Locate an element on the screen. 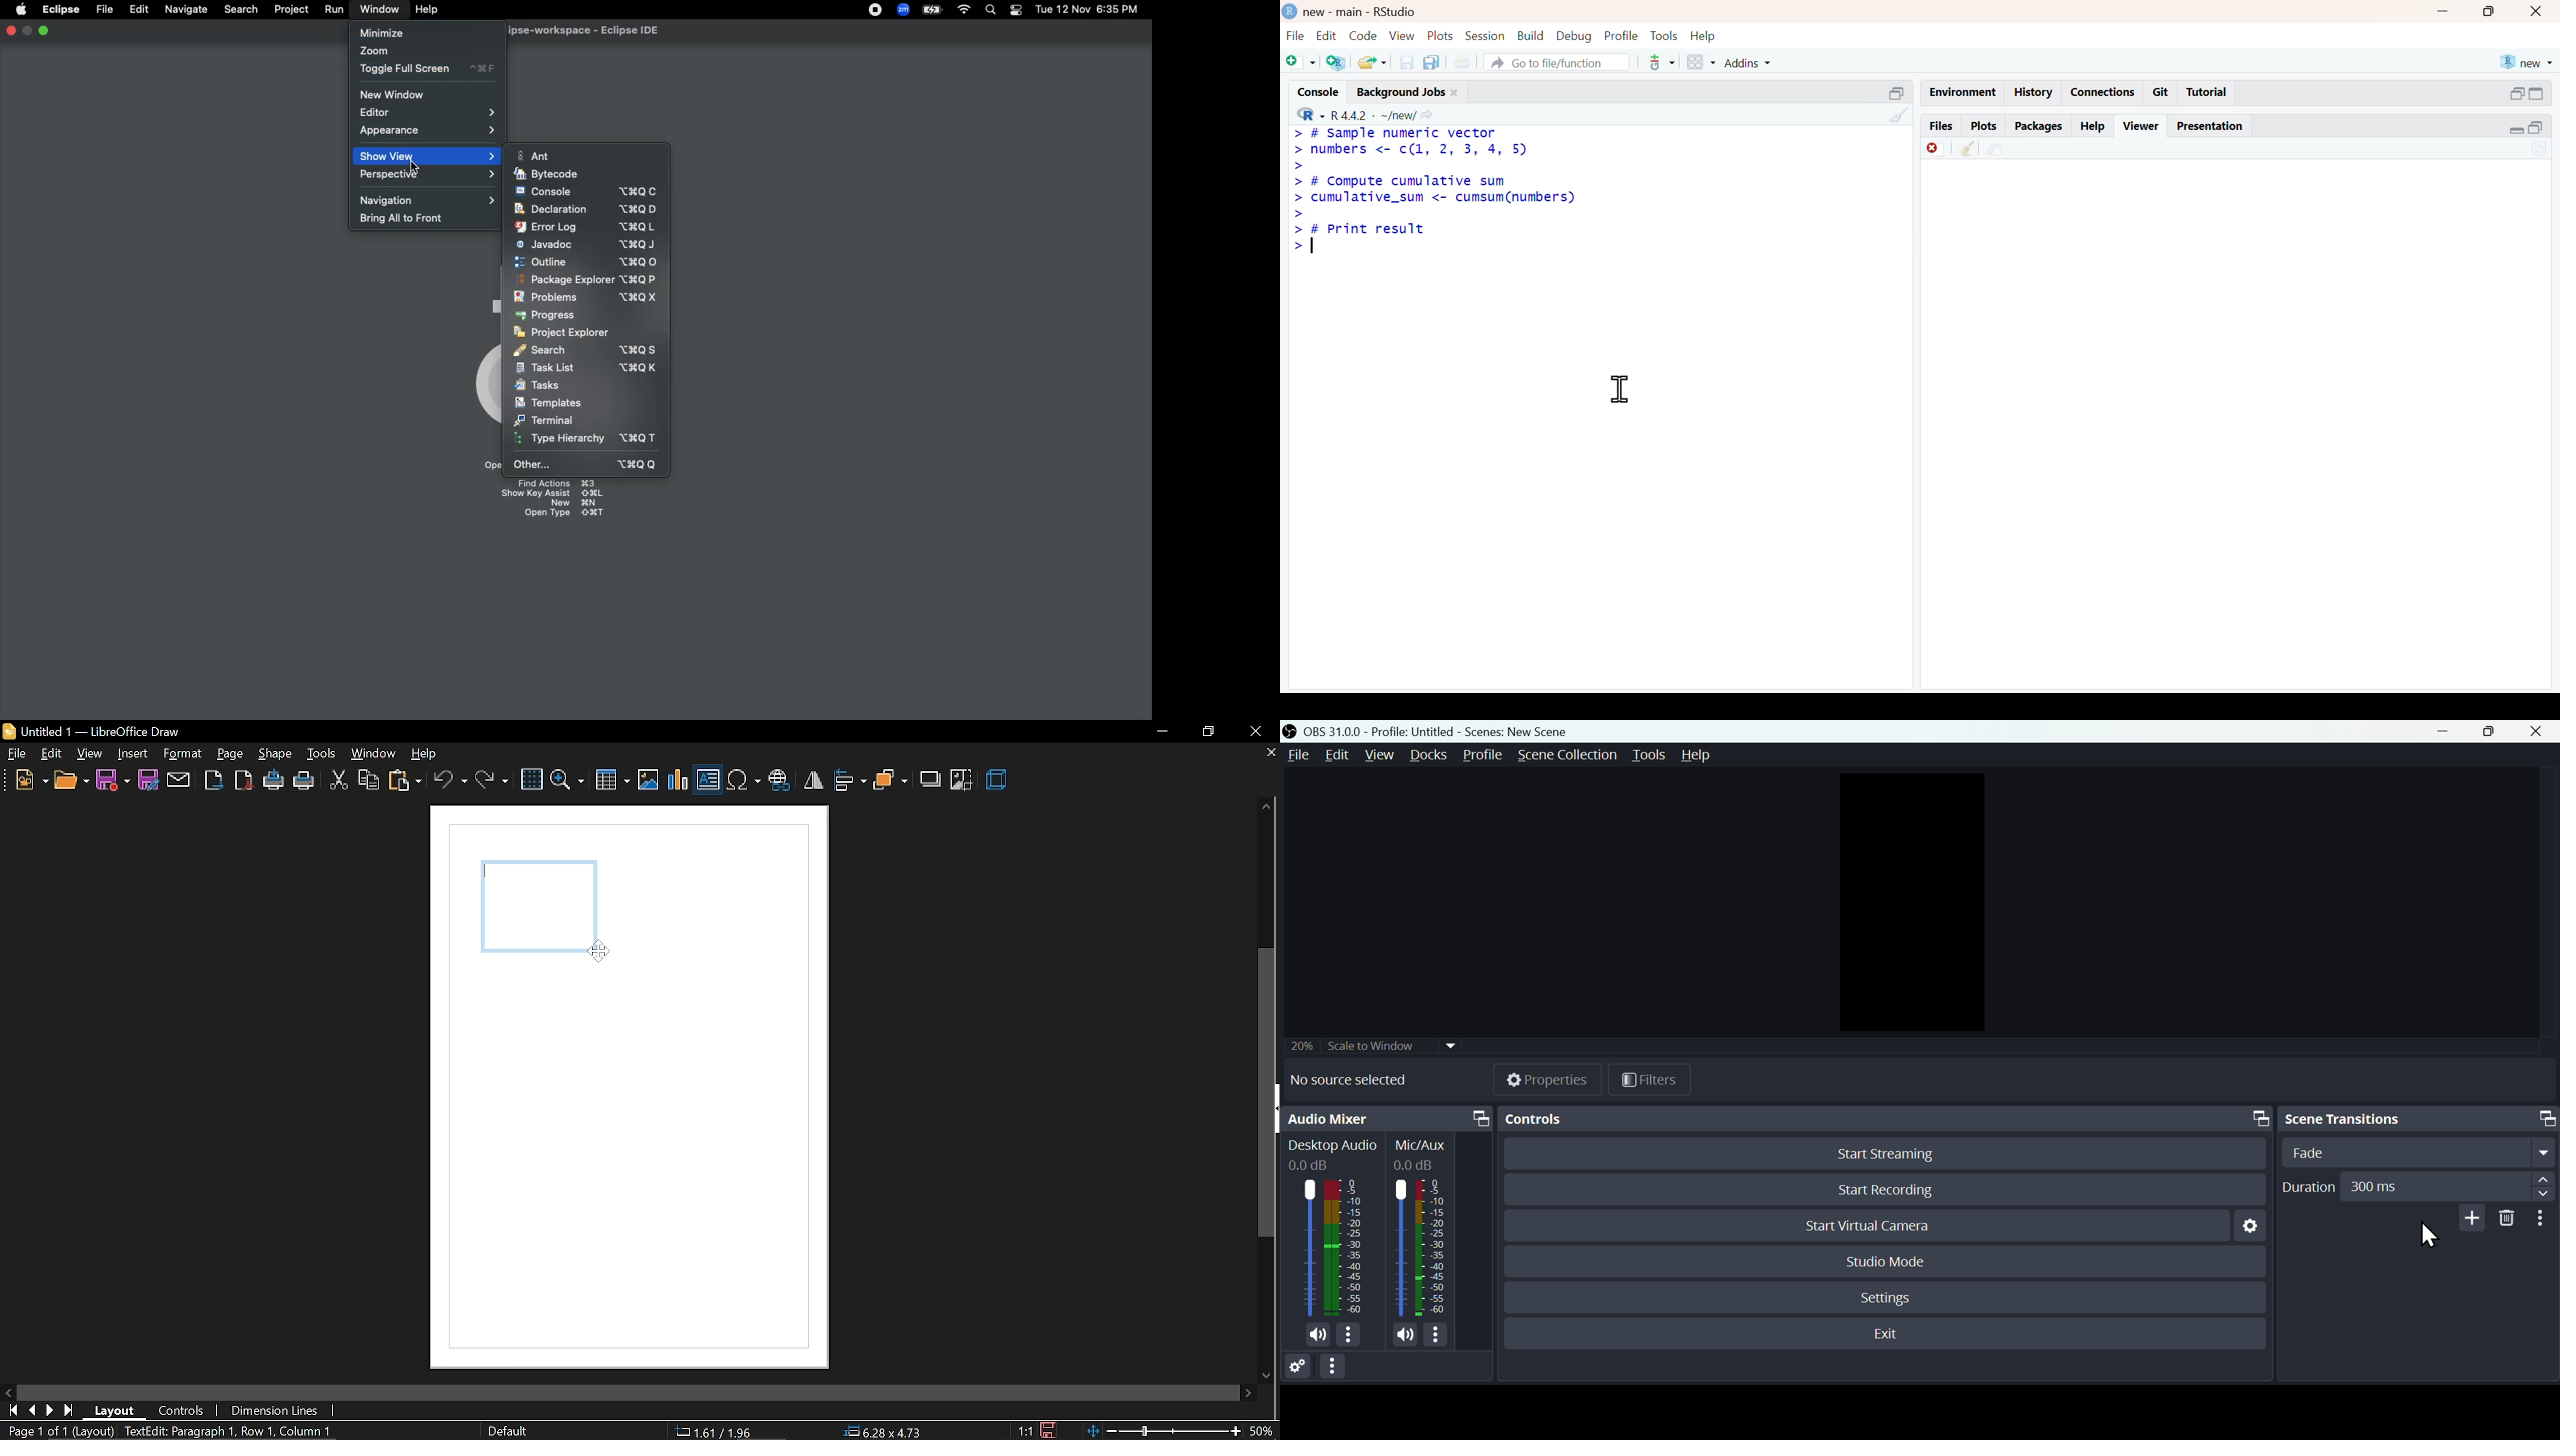  minimize is located at coordinates (1160, 731).